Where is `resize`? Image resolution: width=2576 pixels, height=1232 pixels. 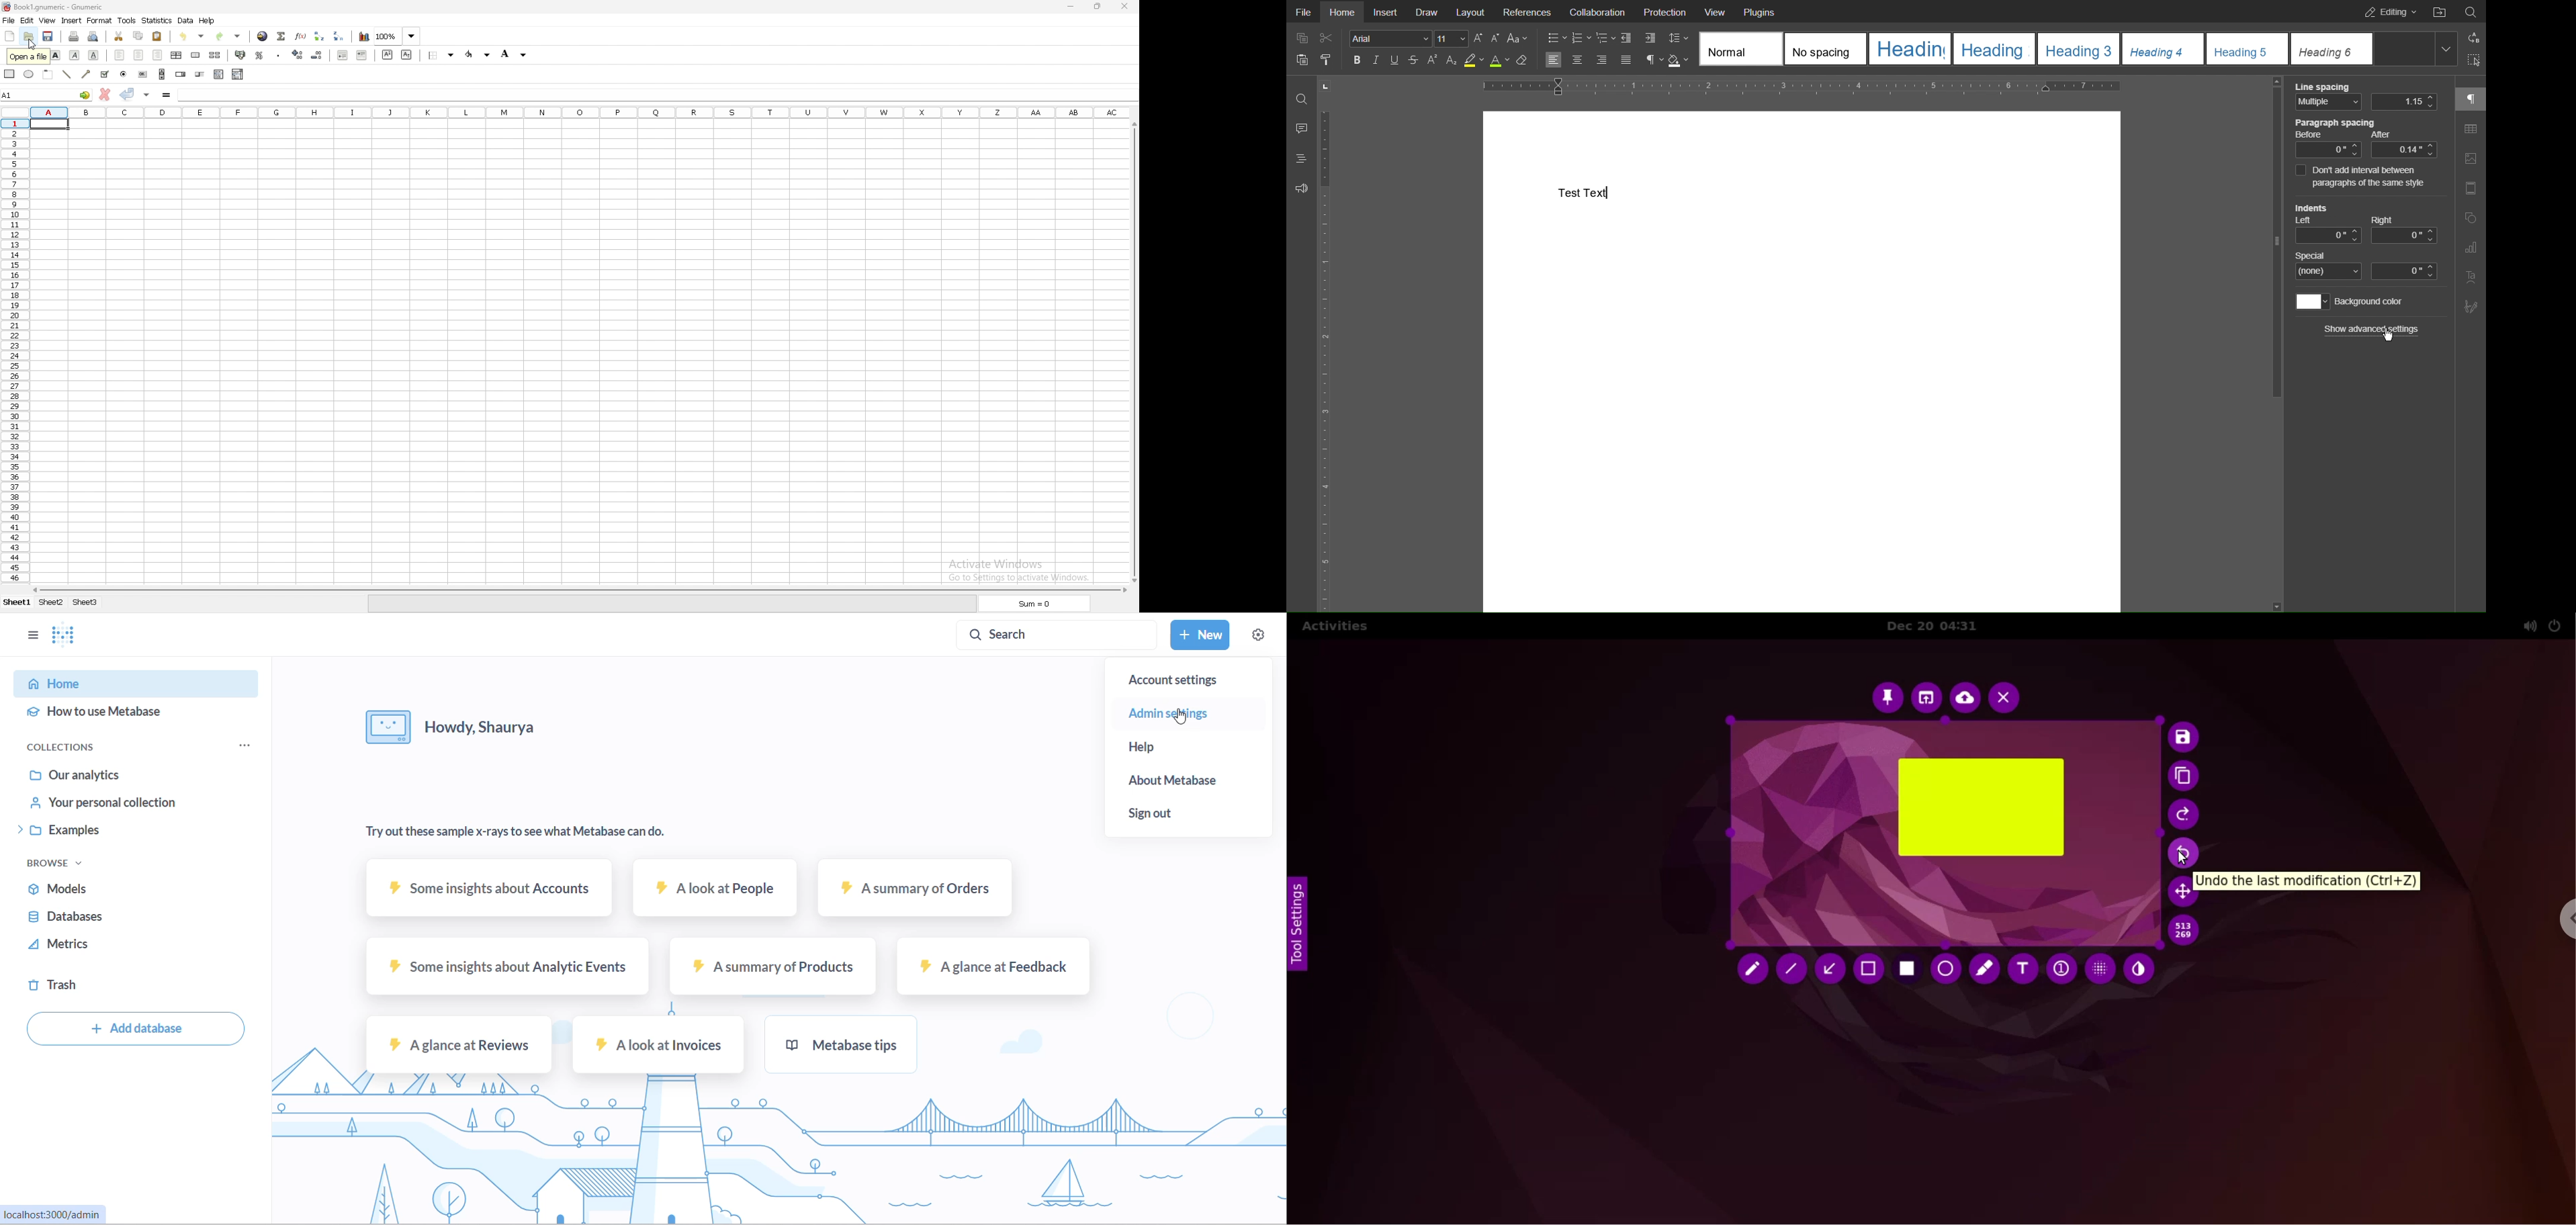
resize is located at coordinates (1097, 6).